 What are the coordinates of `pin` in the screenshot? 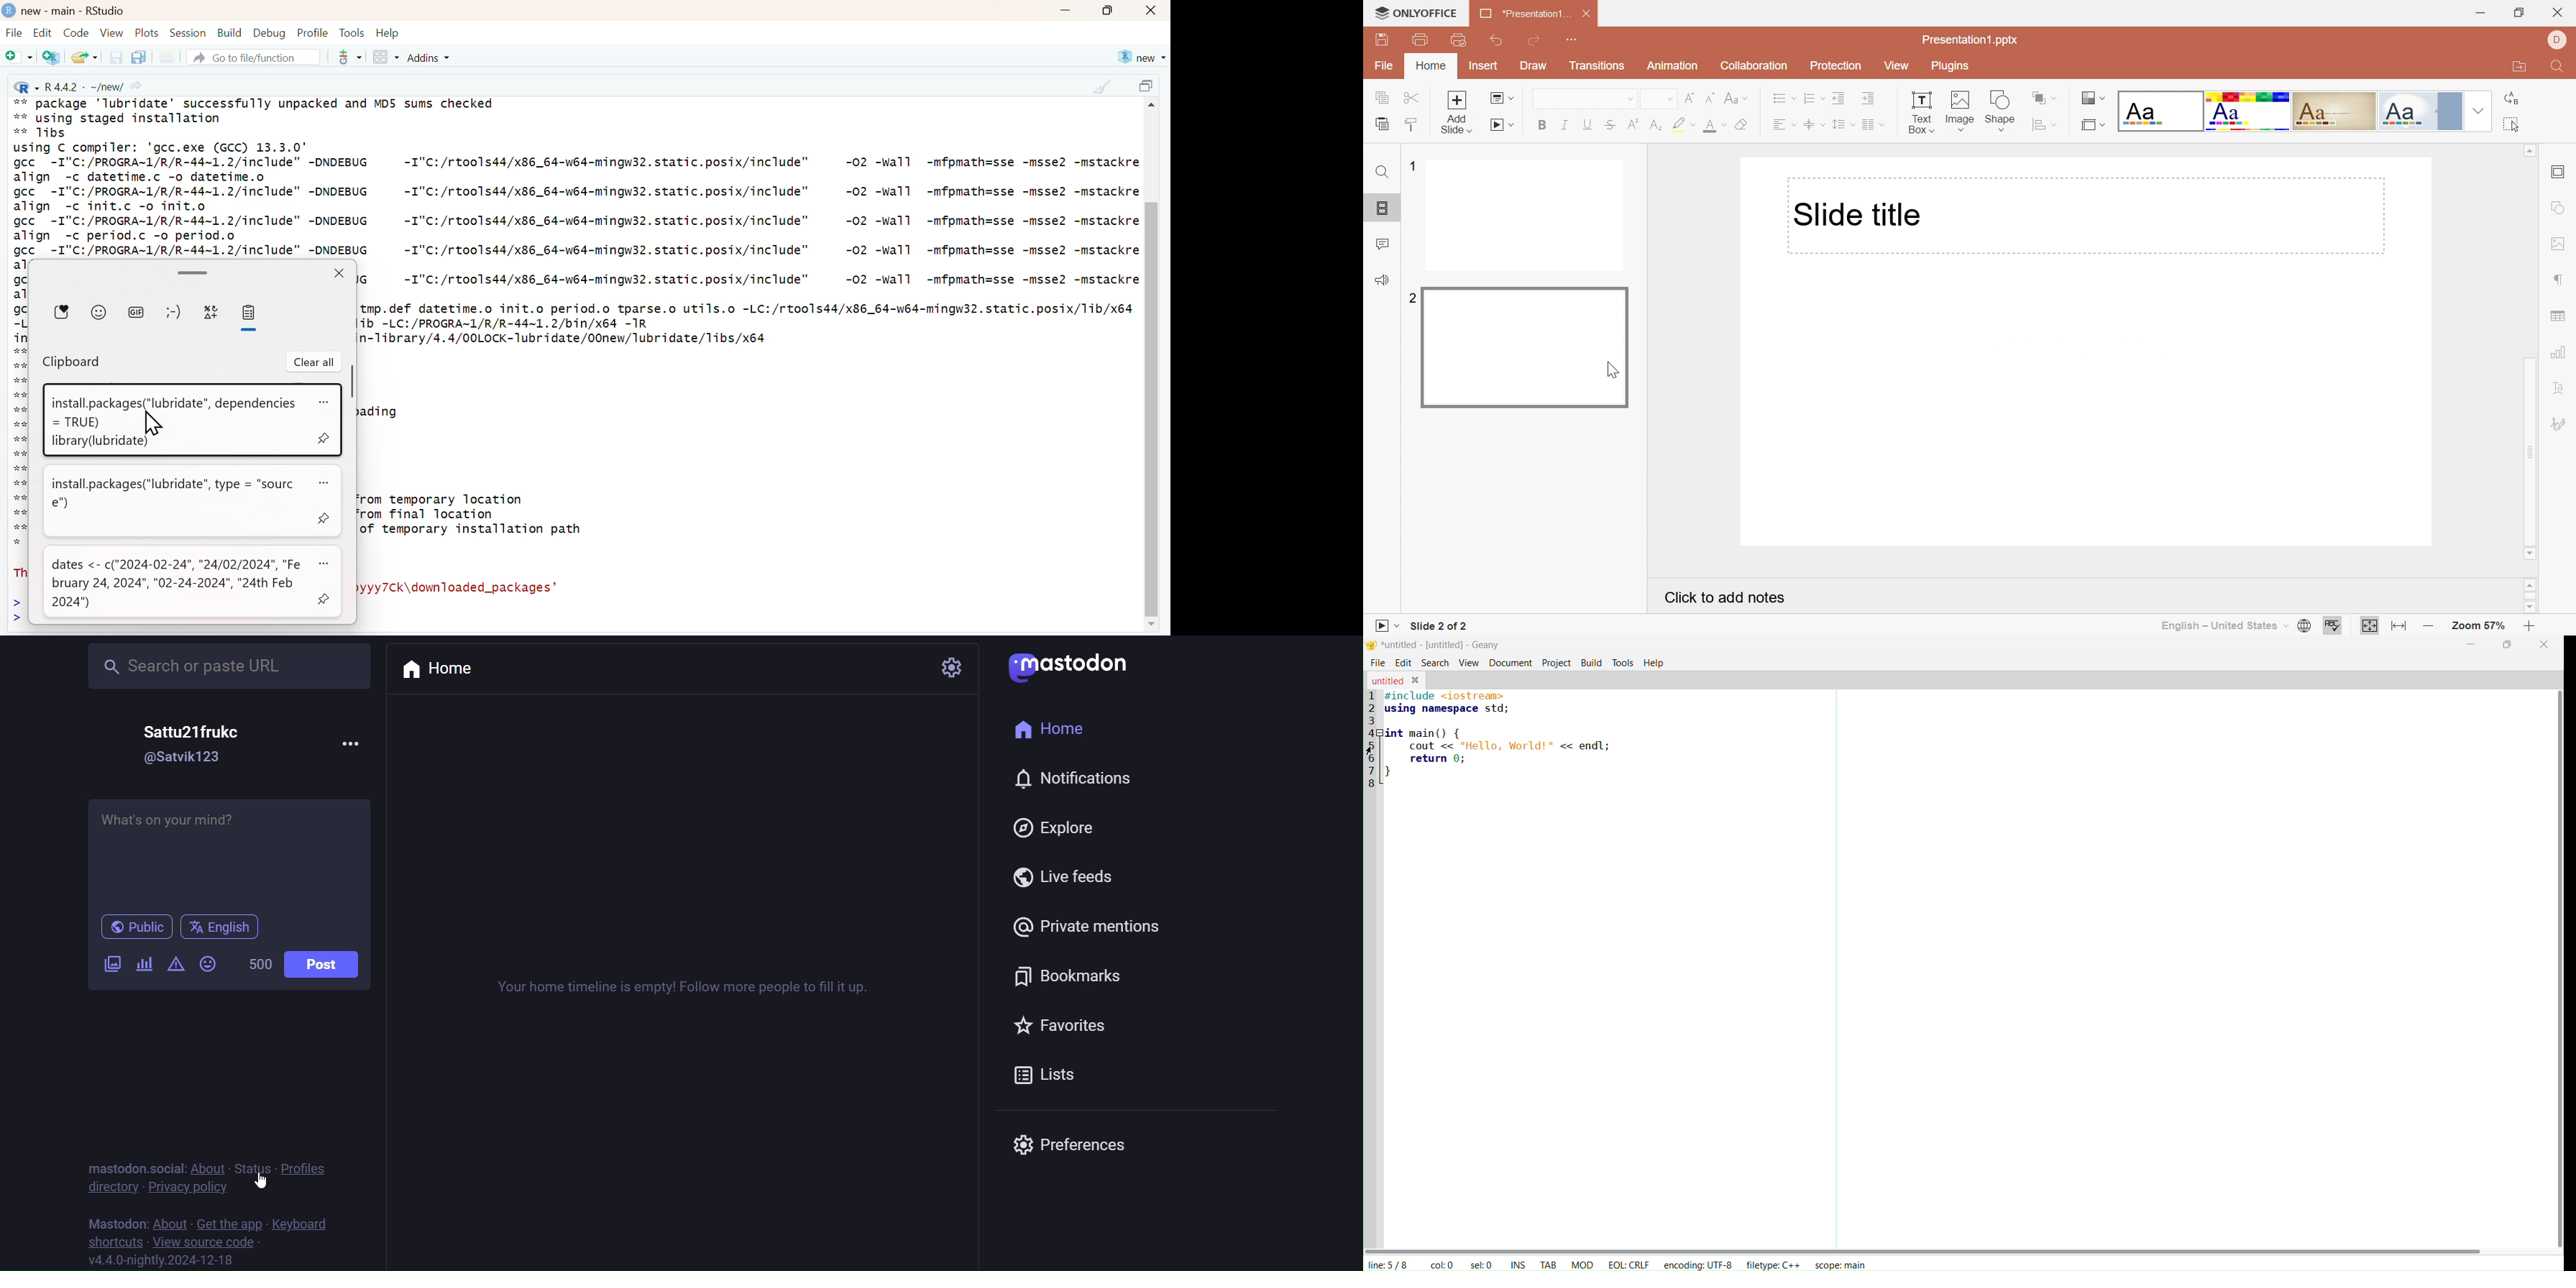 It's located at (326, 438).